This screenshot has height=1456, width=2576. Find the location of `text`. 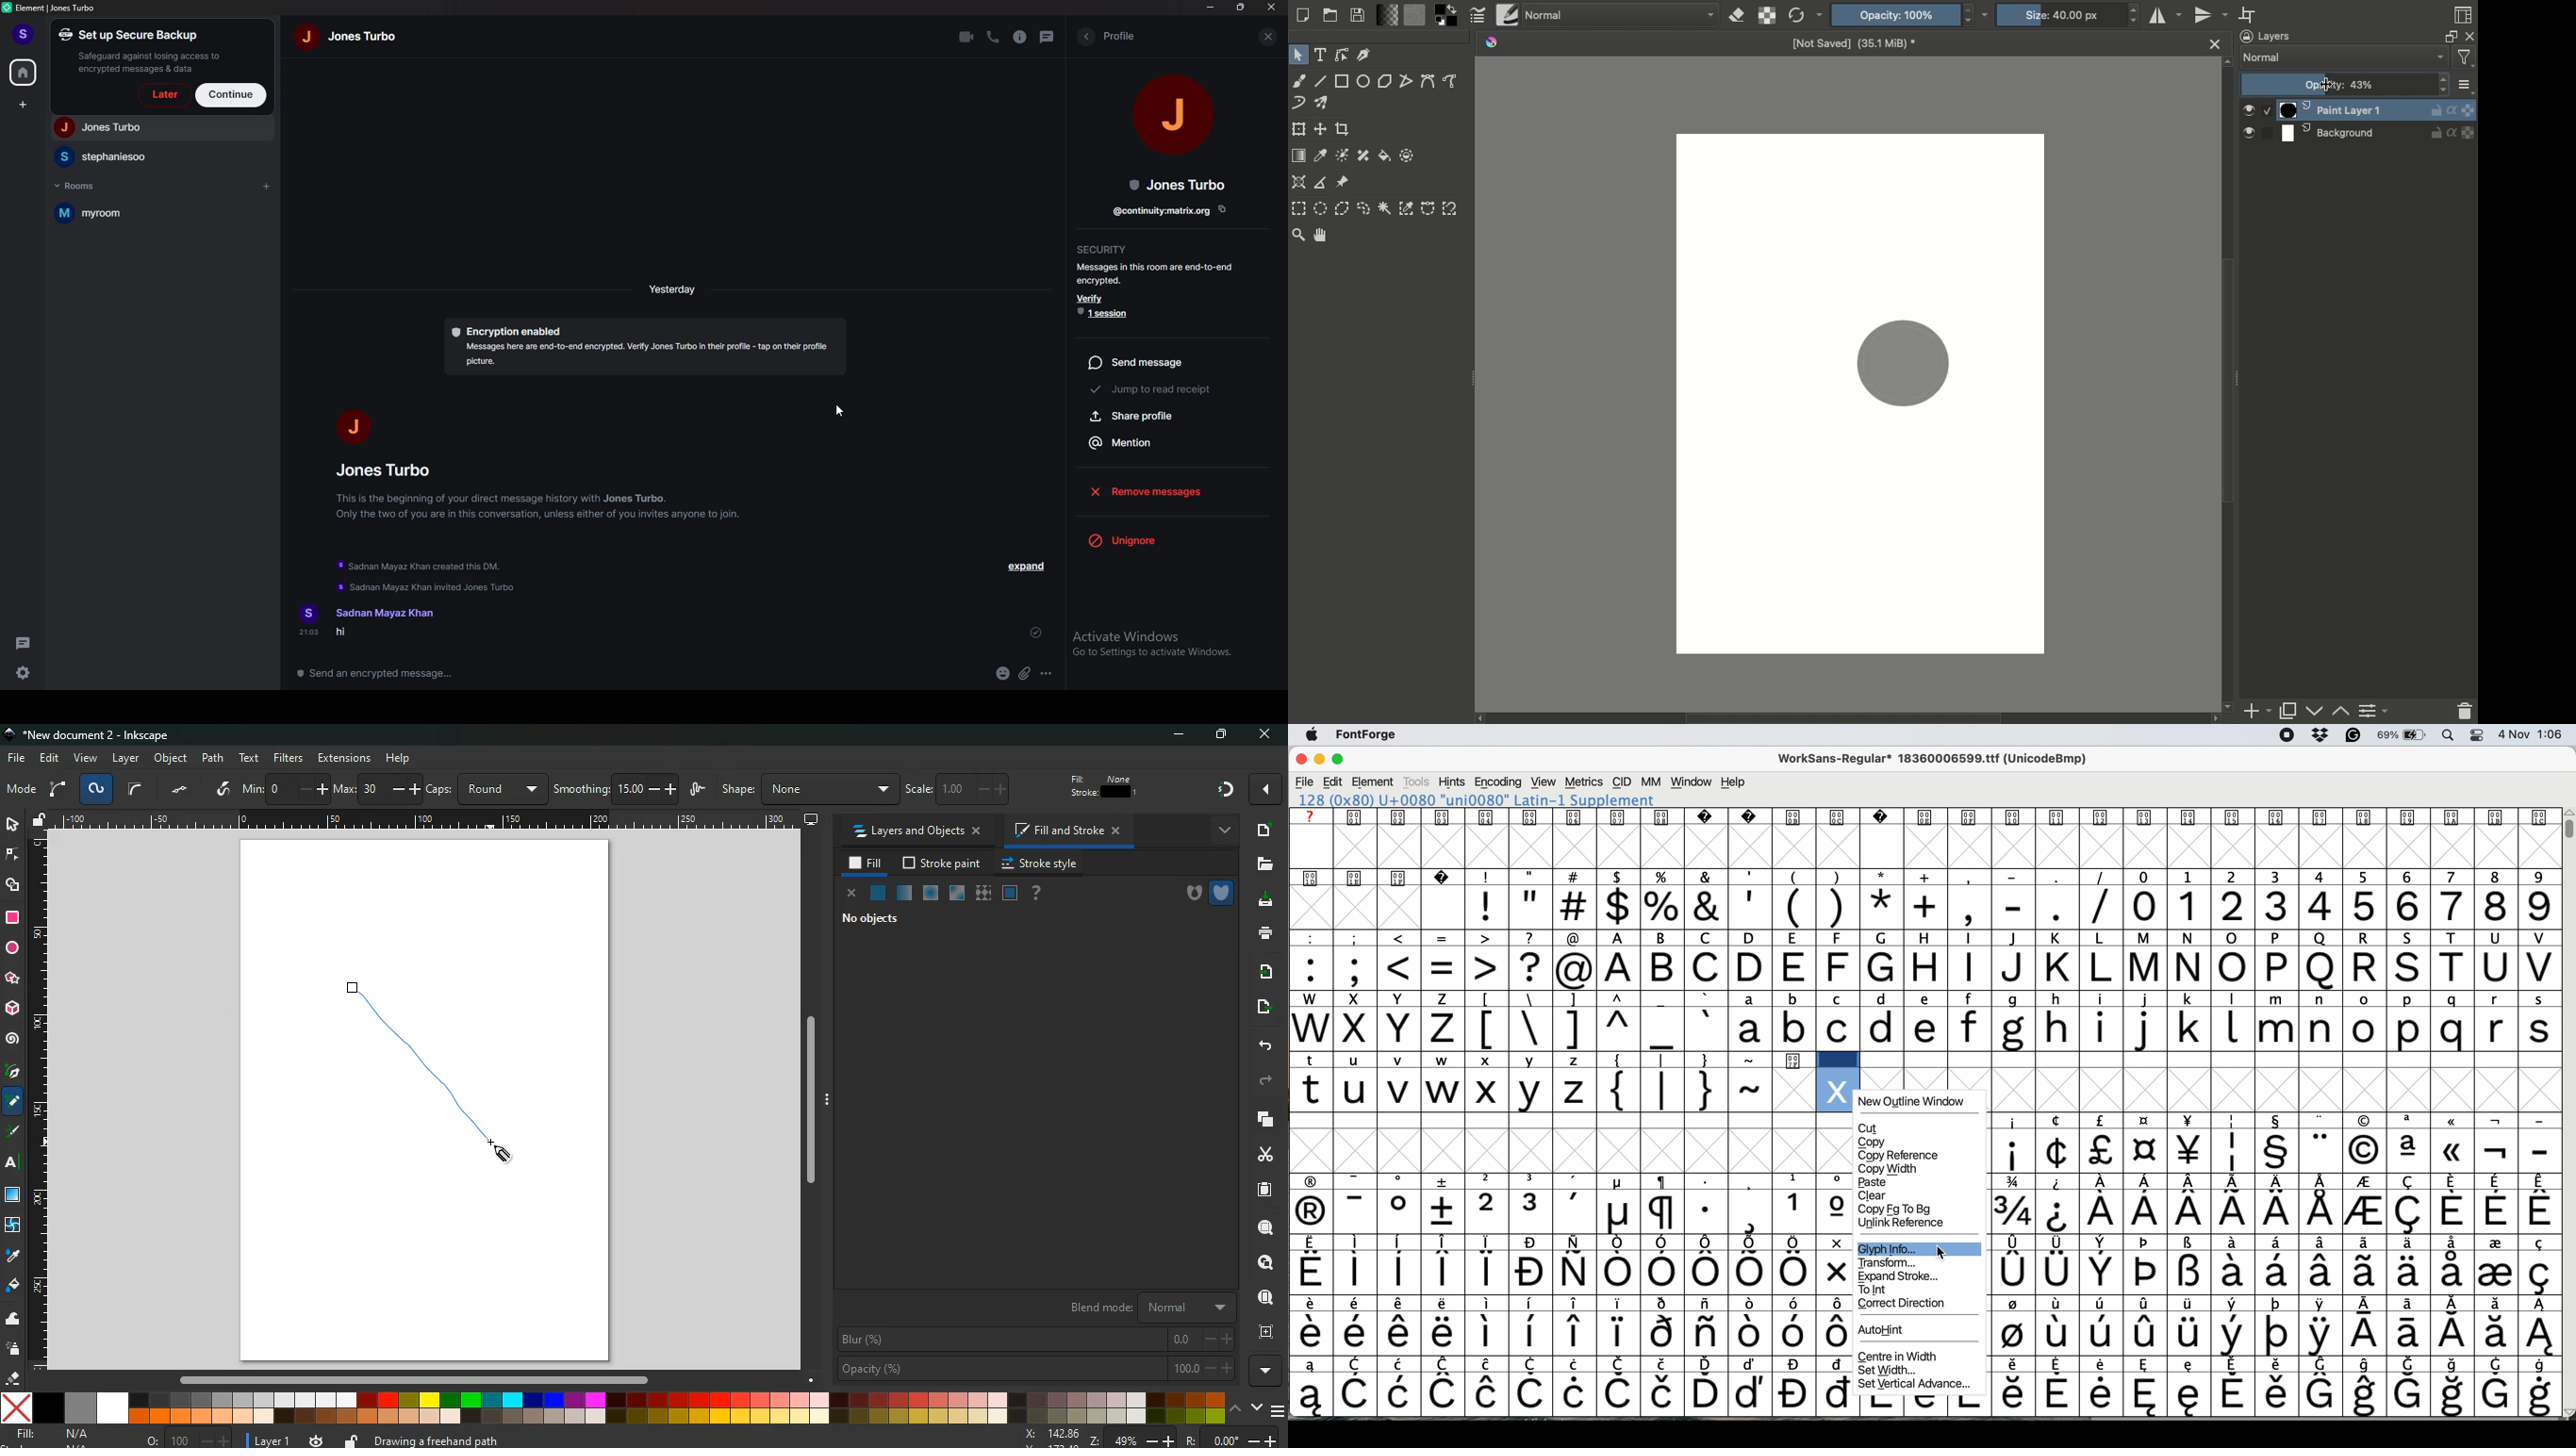

text is located at coordinates (1922, 817).